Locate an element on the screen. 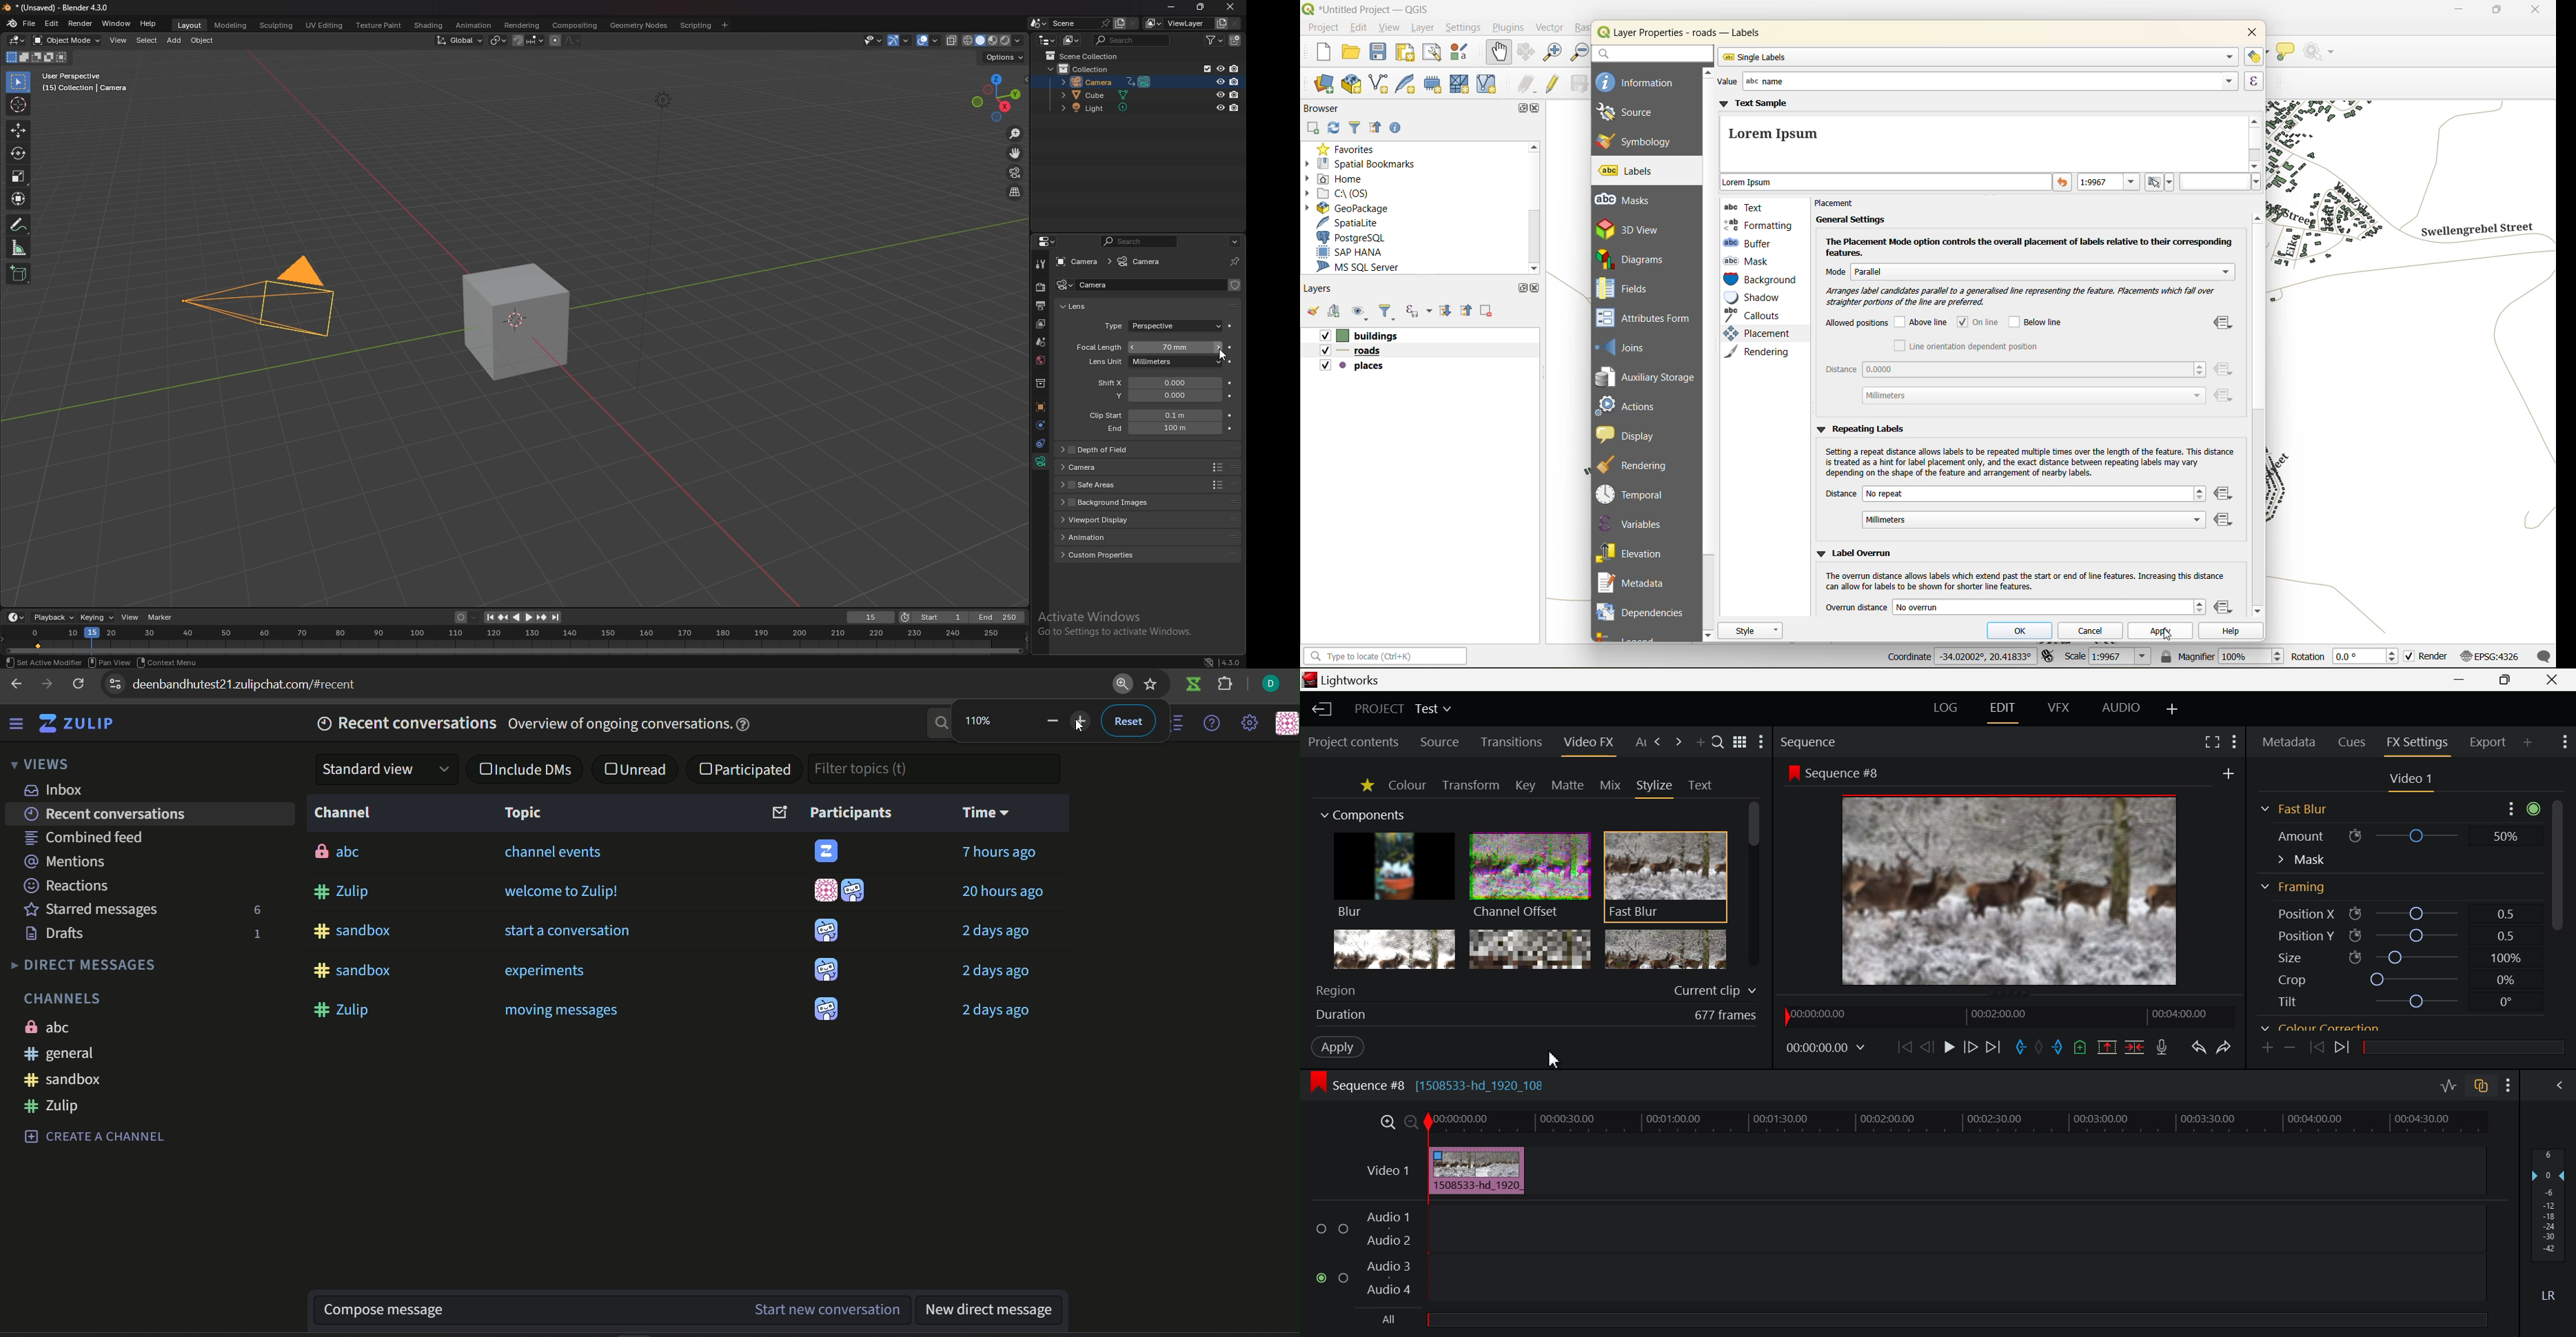 The image size is (2576, 1344). EDIT Layout is located at coordinates (2005, 713).